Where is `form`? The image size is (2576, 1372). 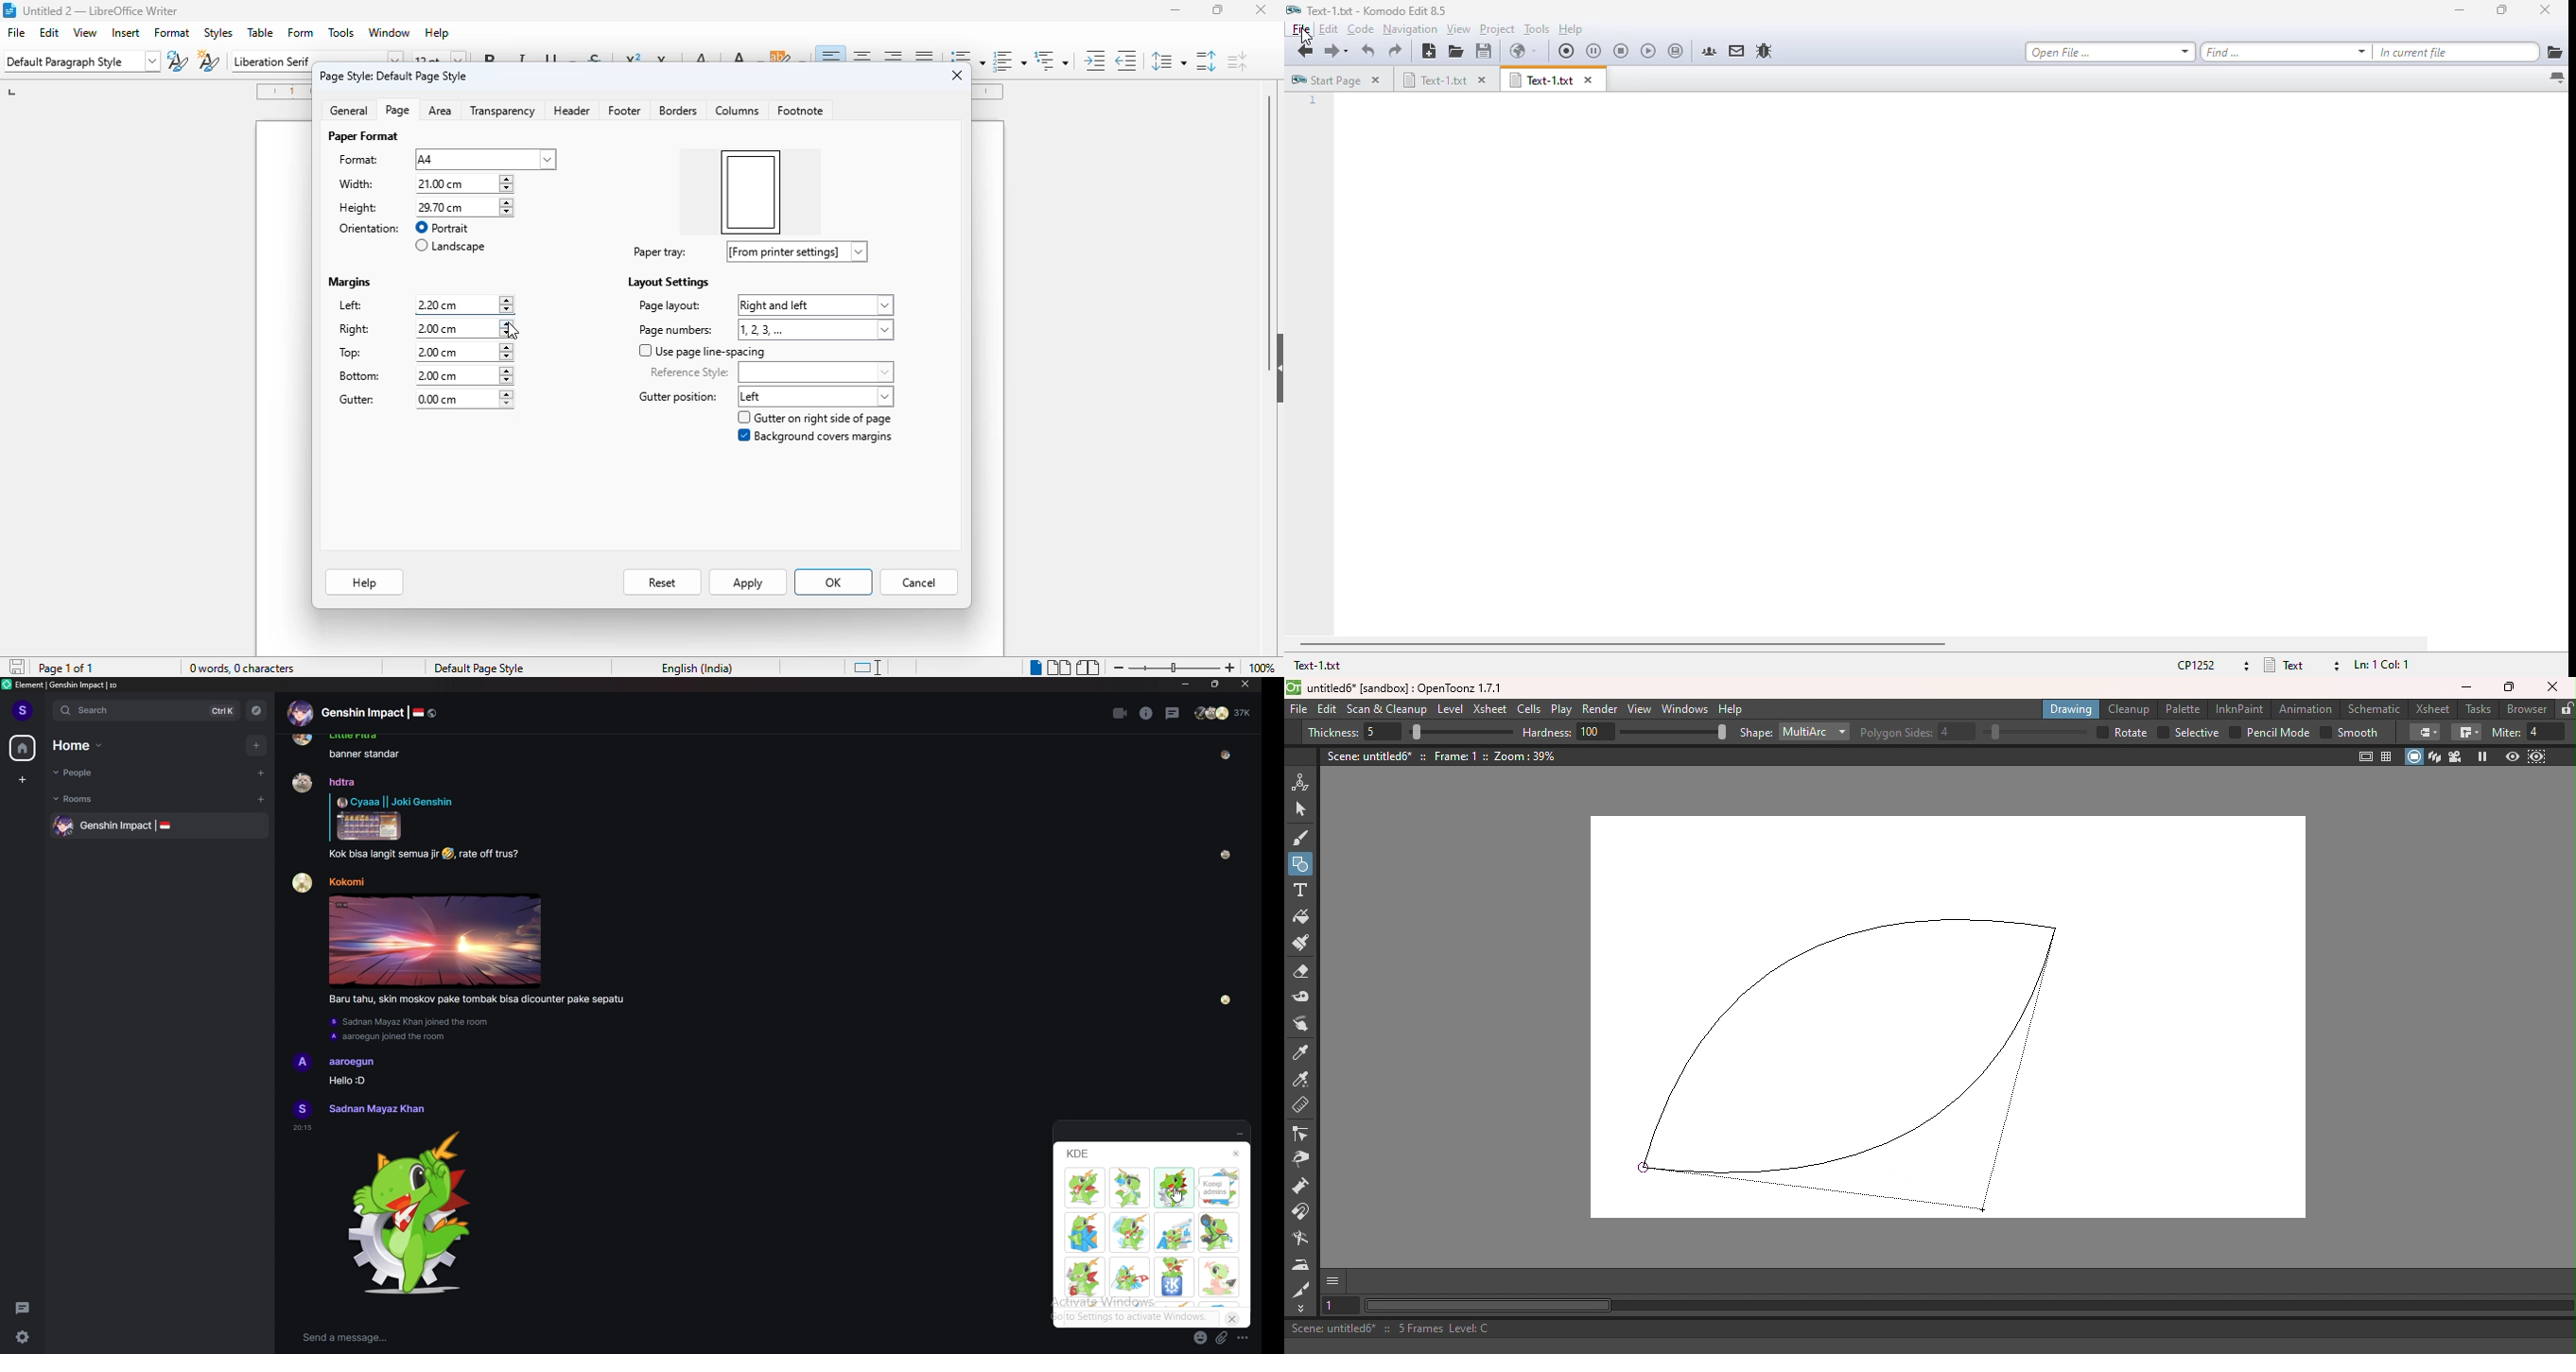 form is located at coordinates (302, 33).